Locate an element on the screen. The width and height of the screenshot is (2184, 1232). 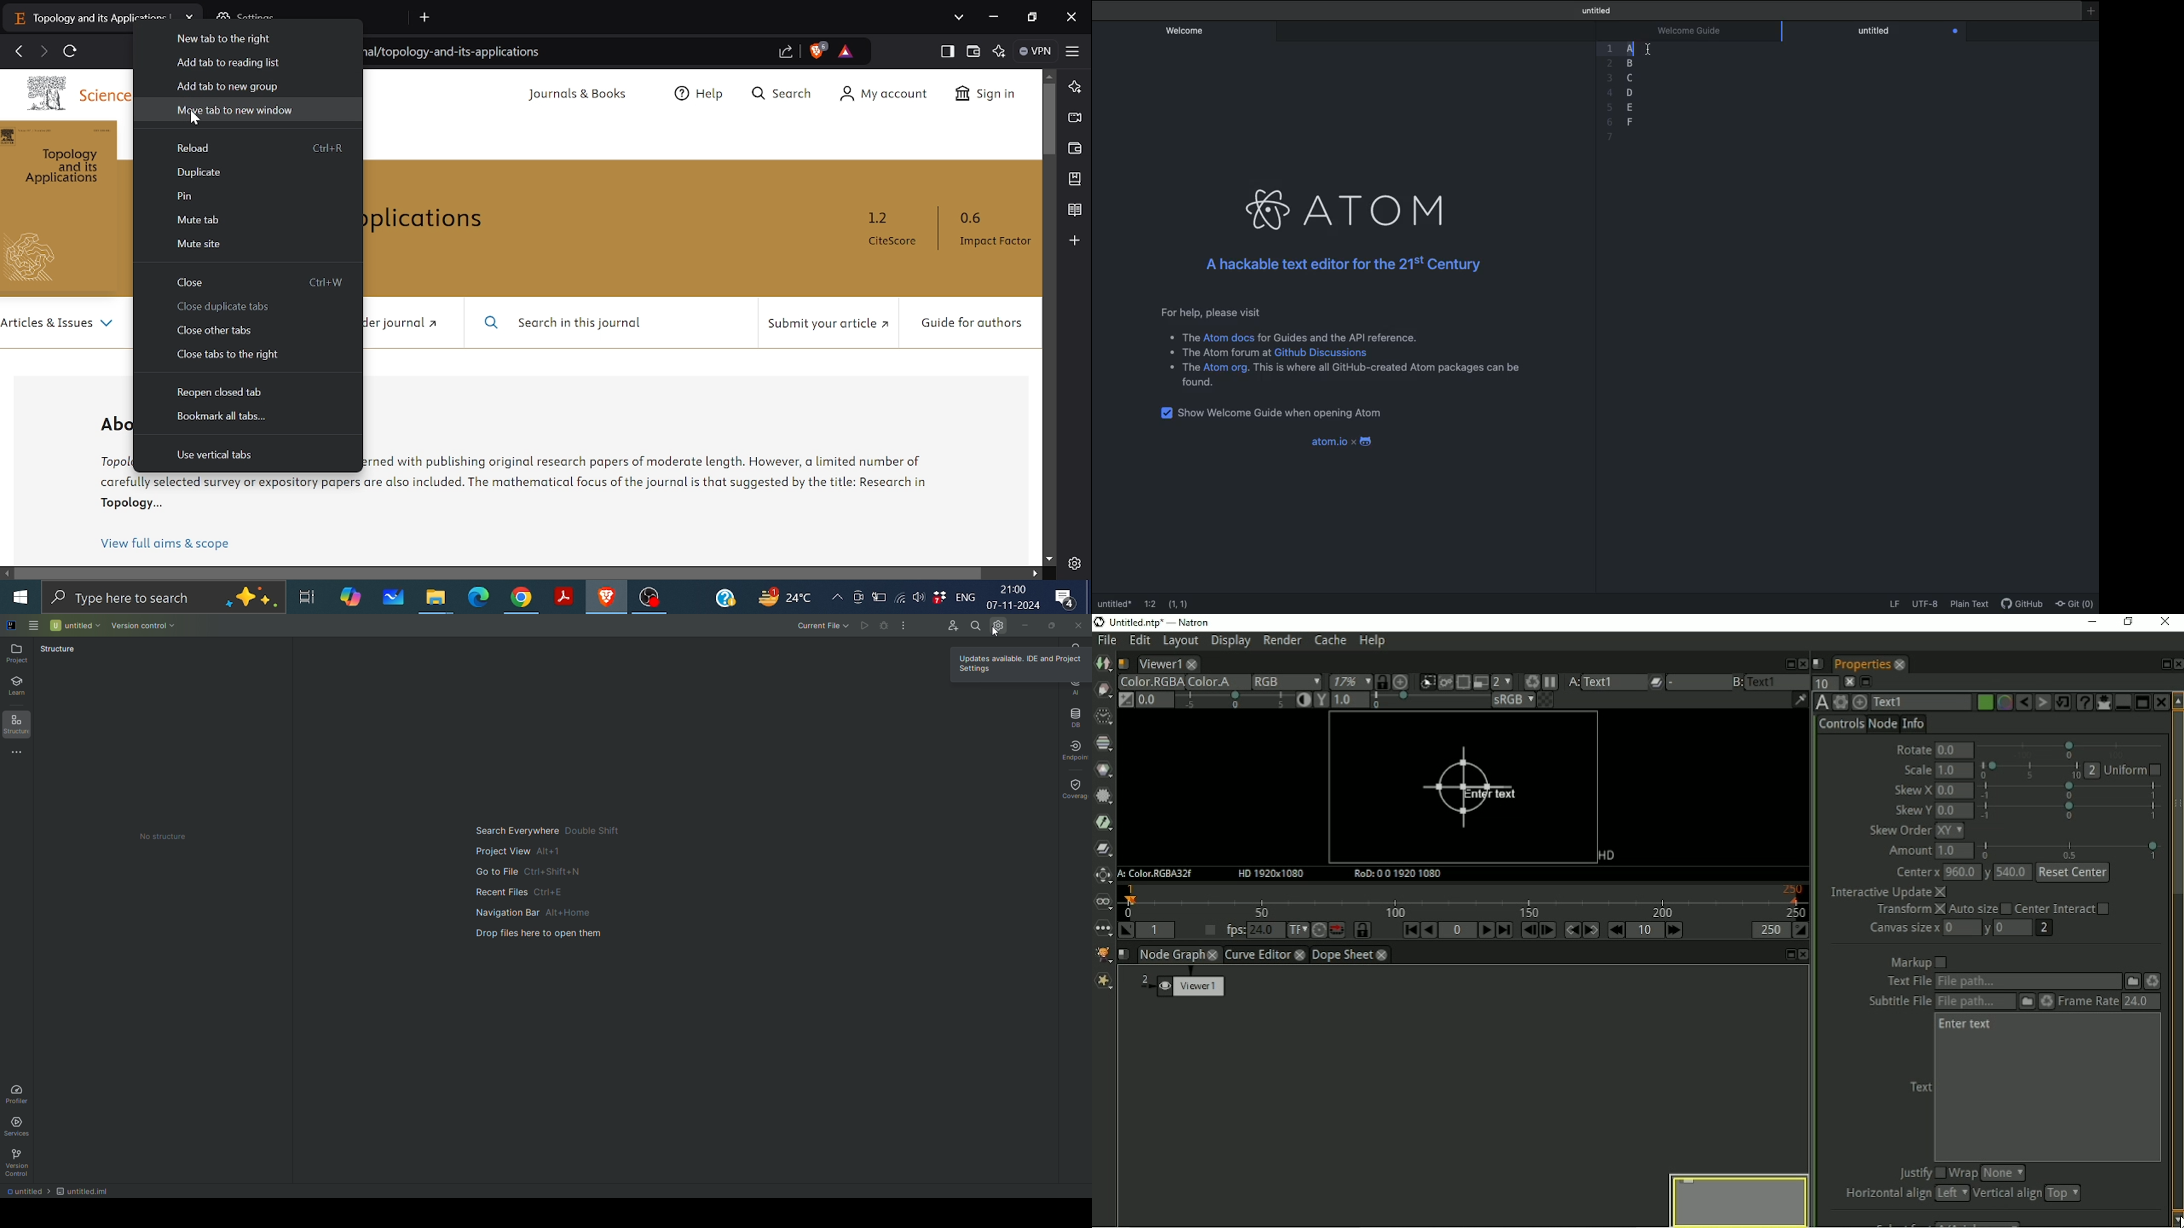
Horizontal scrollbar is located at coordinates (499, 573).